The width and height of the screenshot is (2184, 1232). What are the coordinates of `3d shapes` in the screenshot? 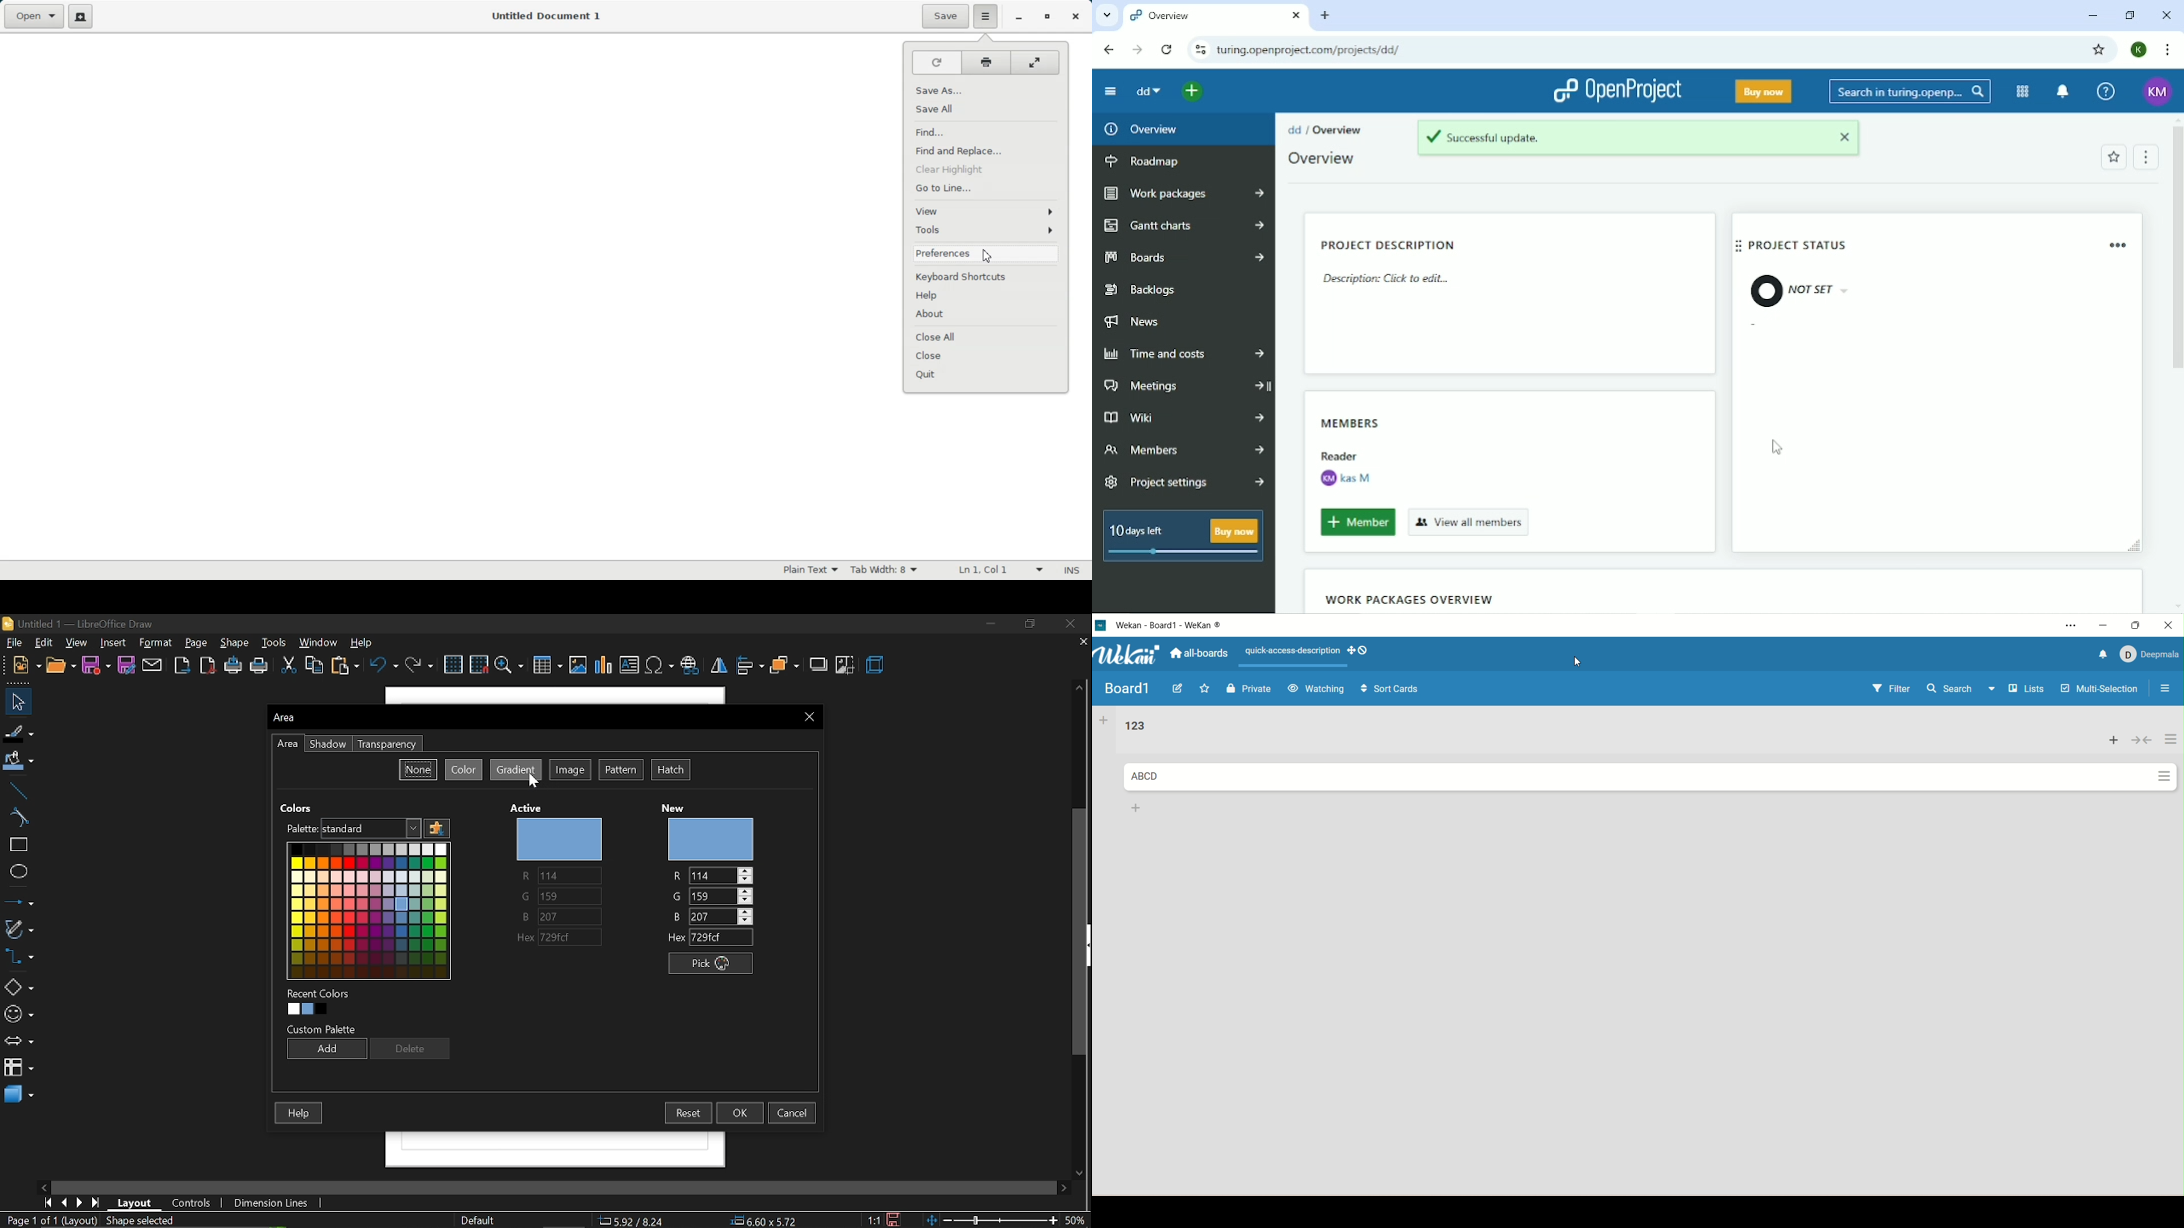 It's located at (17, 1095).